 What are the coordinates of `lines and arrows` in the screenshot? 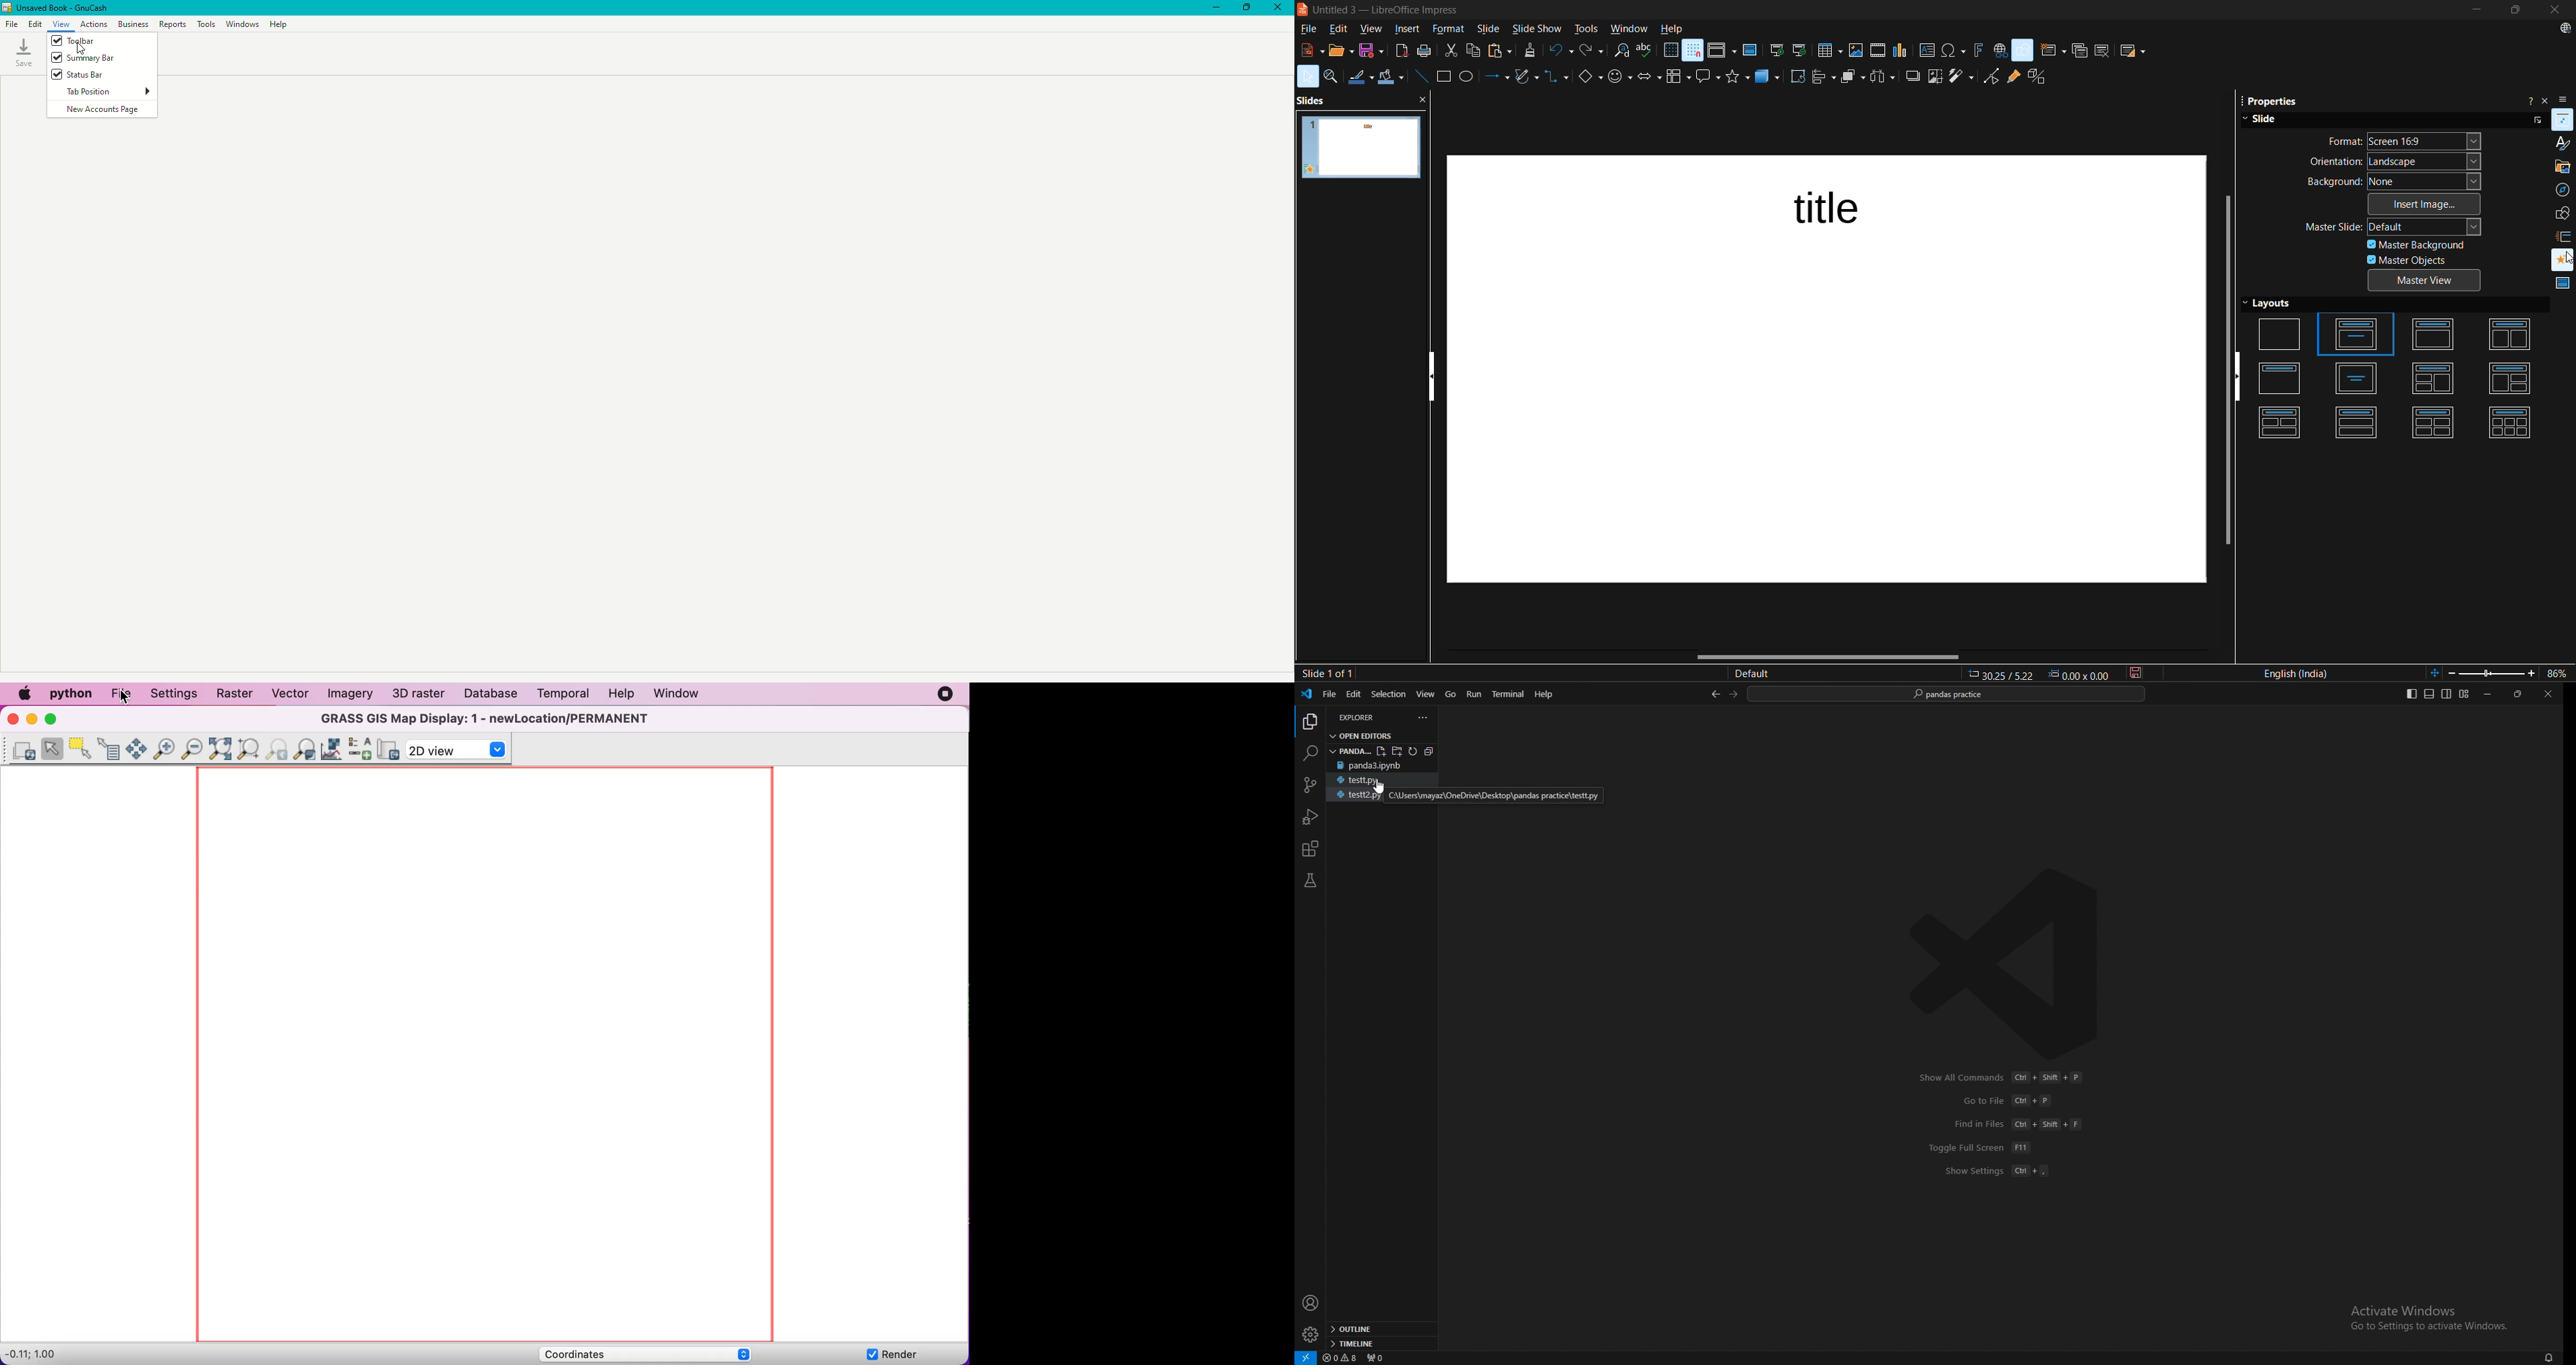 It's located at (1501, 77).